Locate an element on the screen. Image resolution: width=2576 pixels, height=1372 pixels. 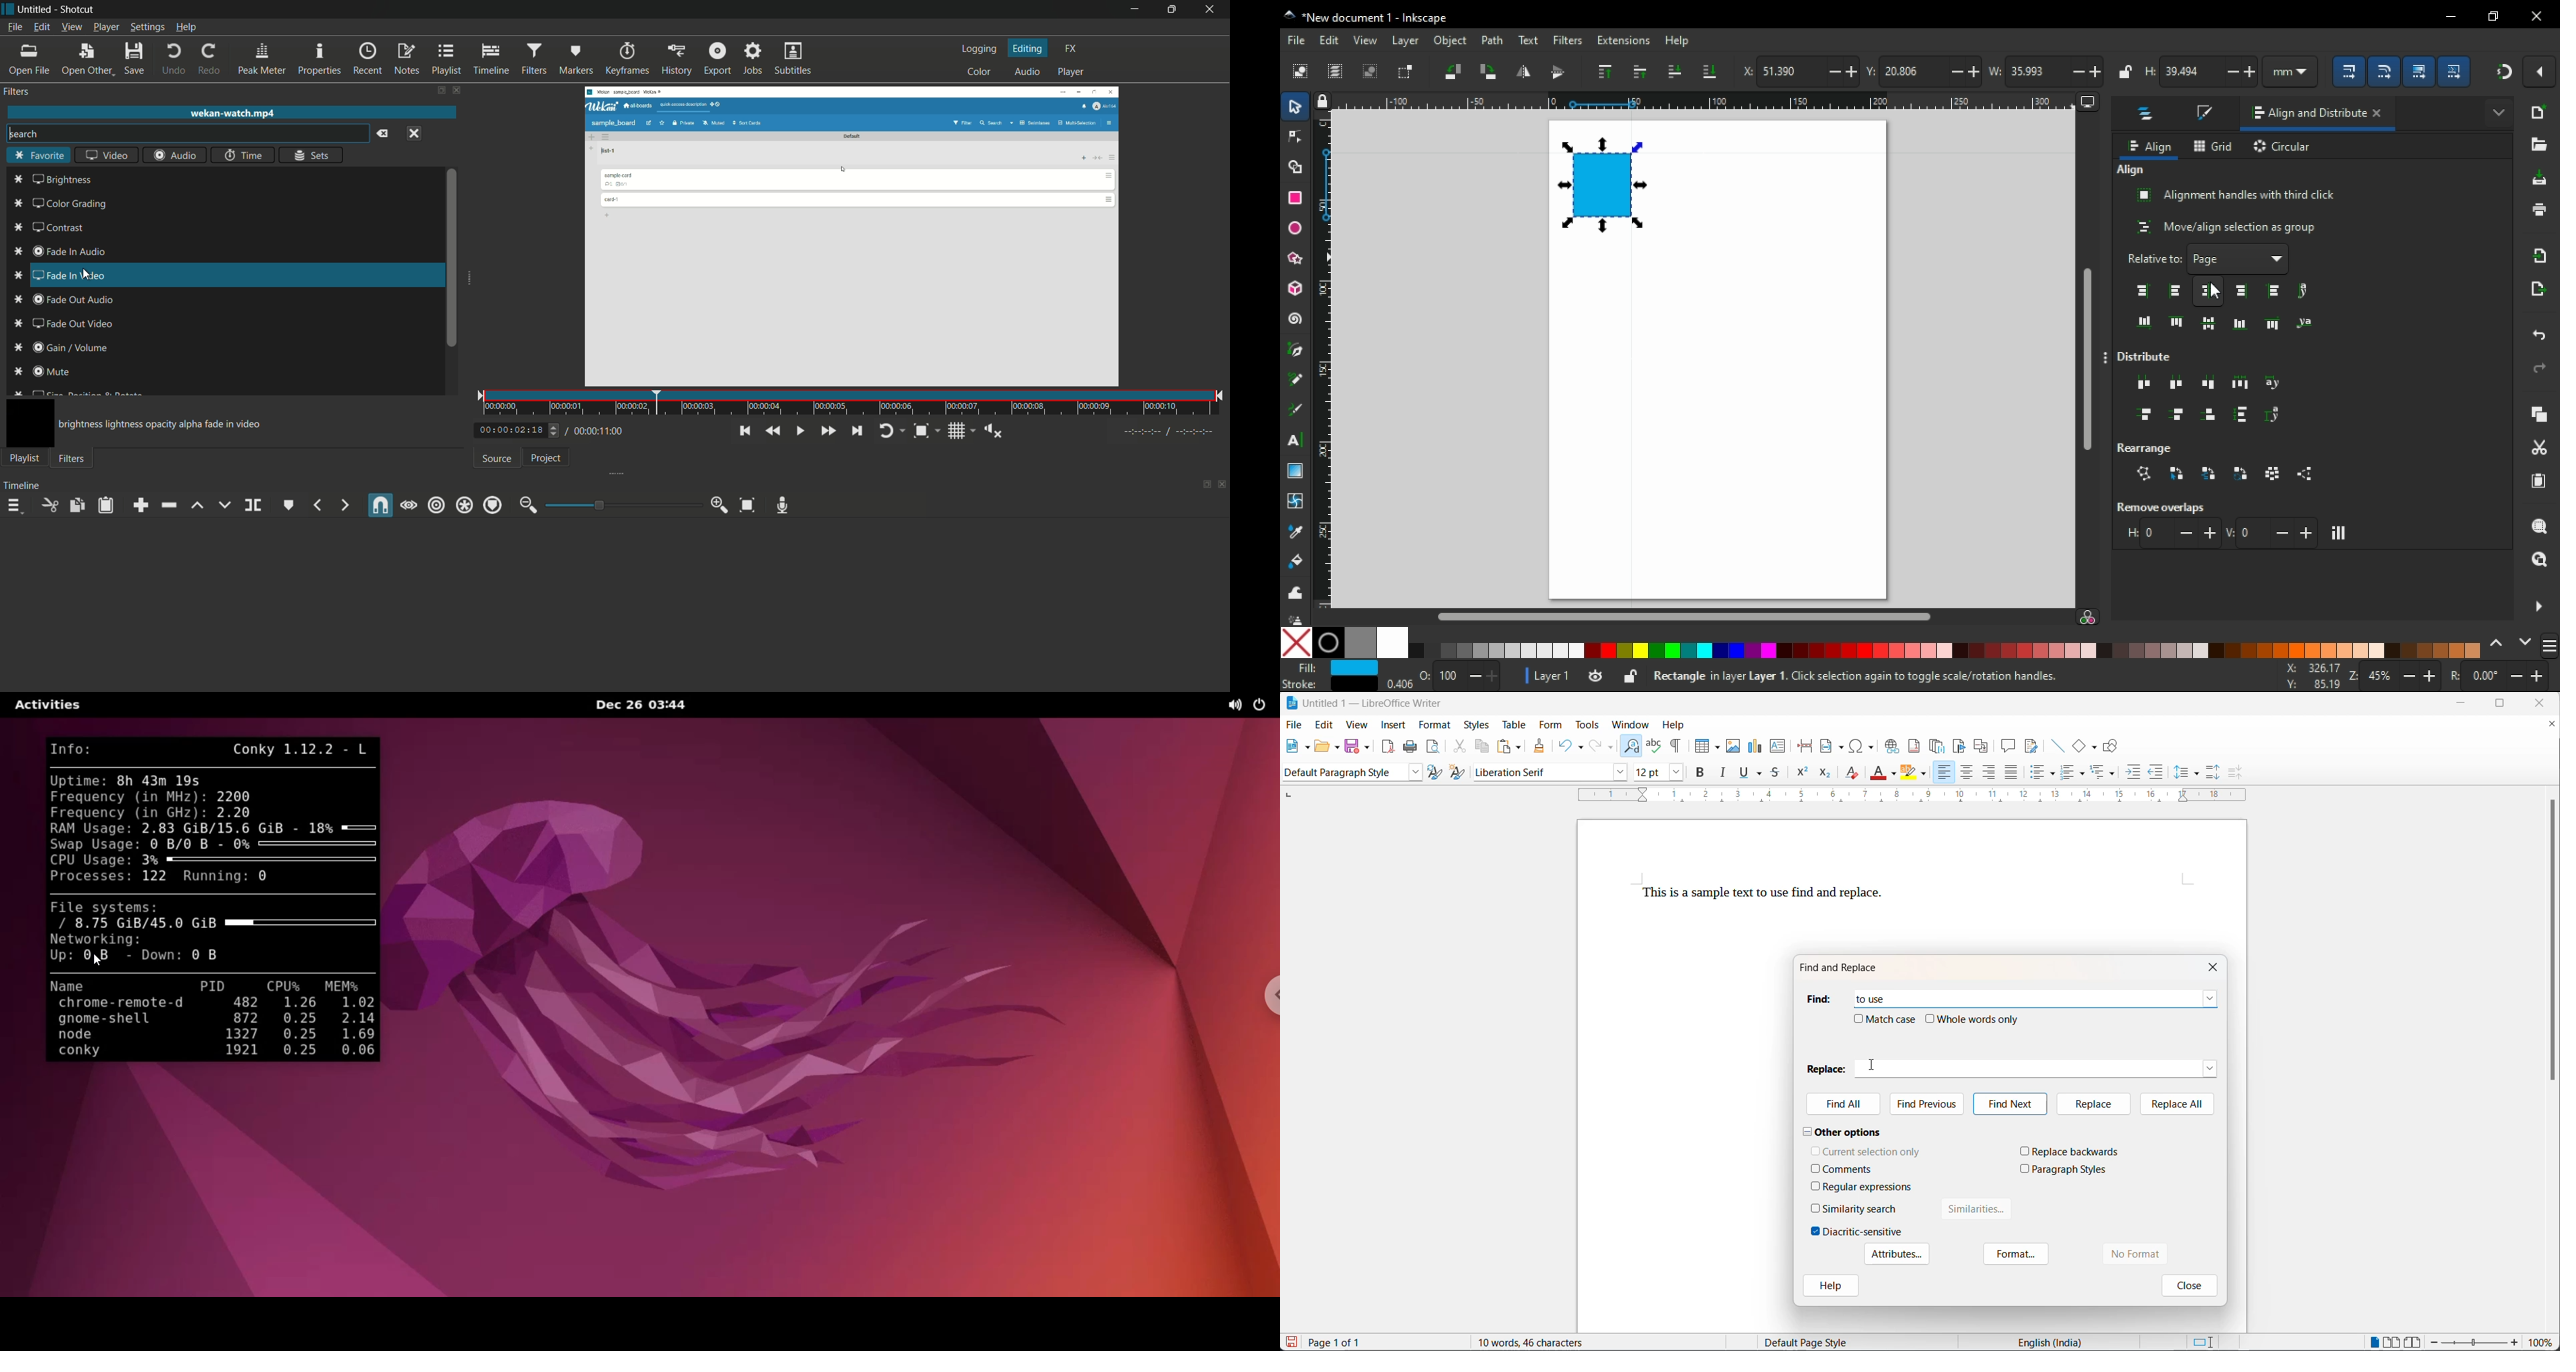
help is located at coordinates (1830, 1288).